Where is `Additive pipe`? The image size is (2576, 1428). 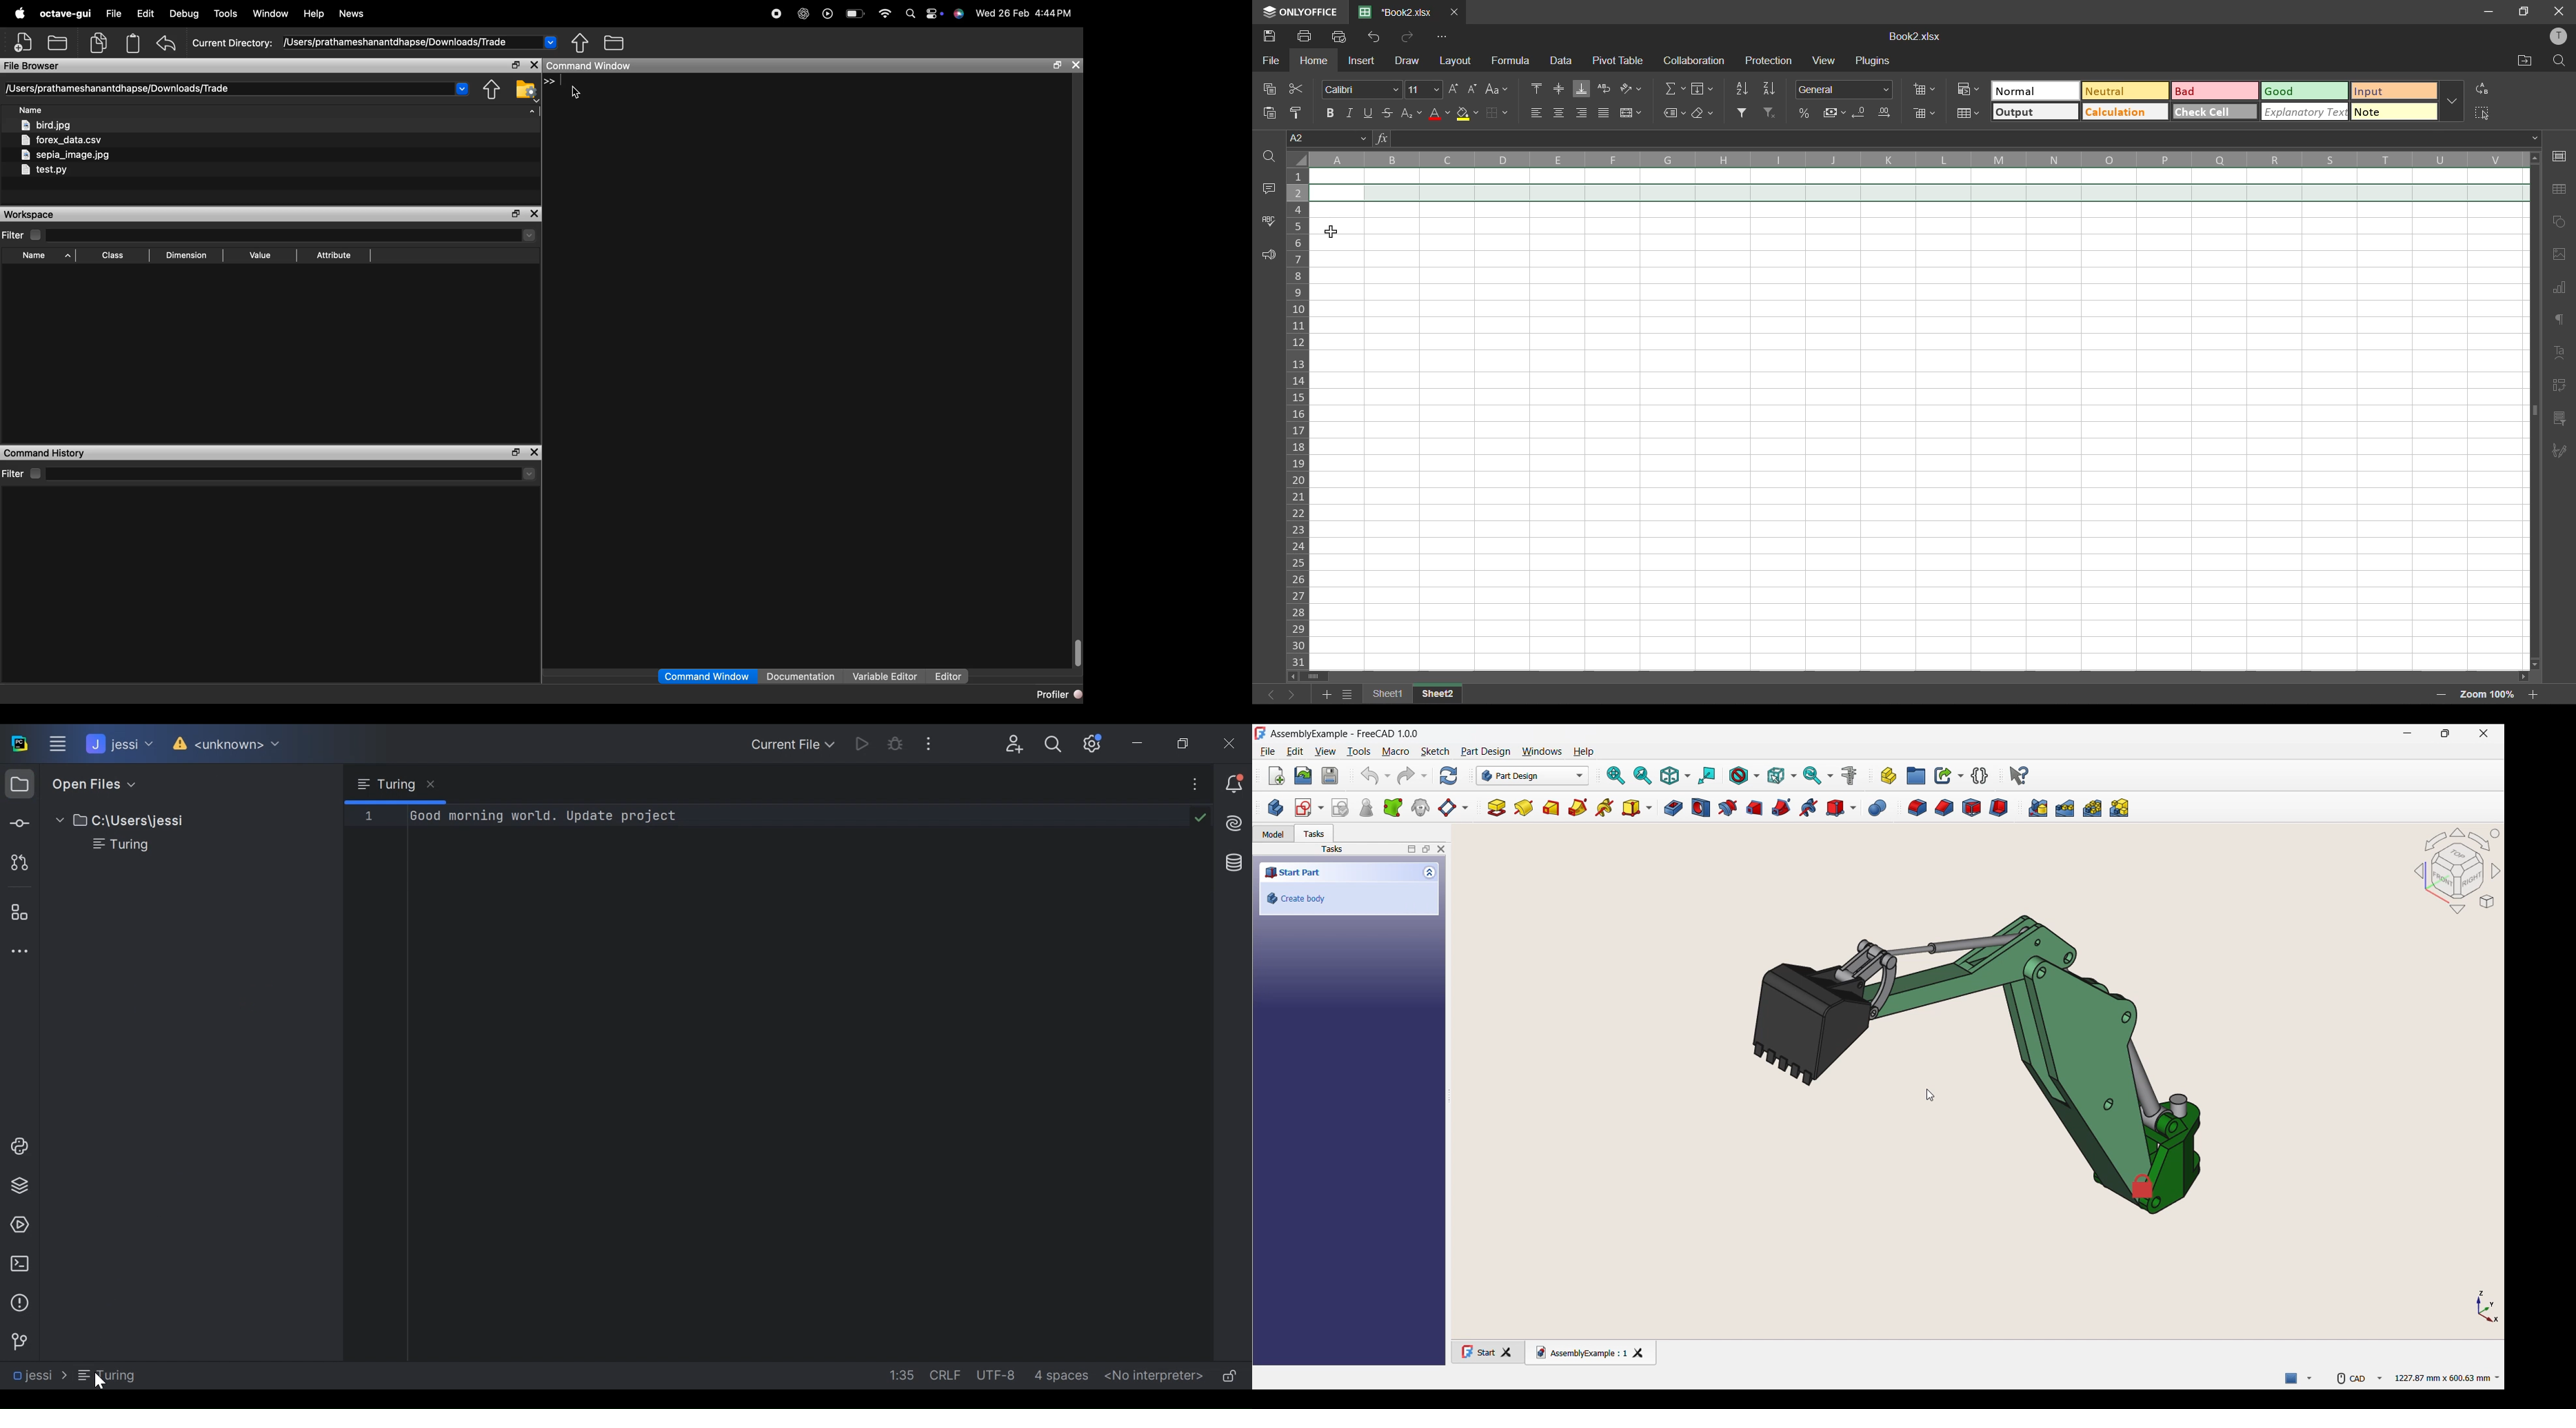 Additive pipe is located at coordinates (1578, 807).